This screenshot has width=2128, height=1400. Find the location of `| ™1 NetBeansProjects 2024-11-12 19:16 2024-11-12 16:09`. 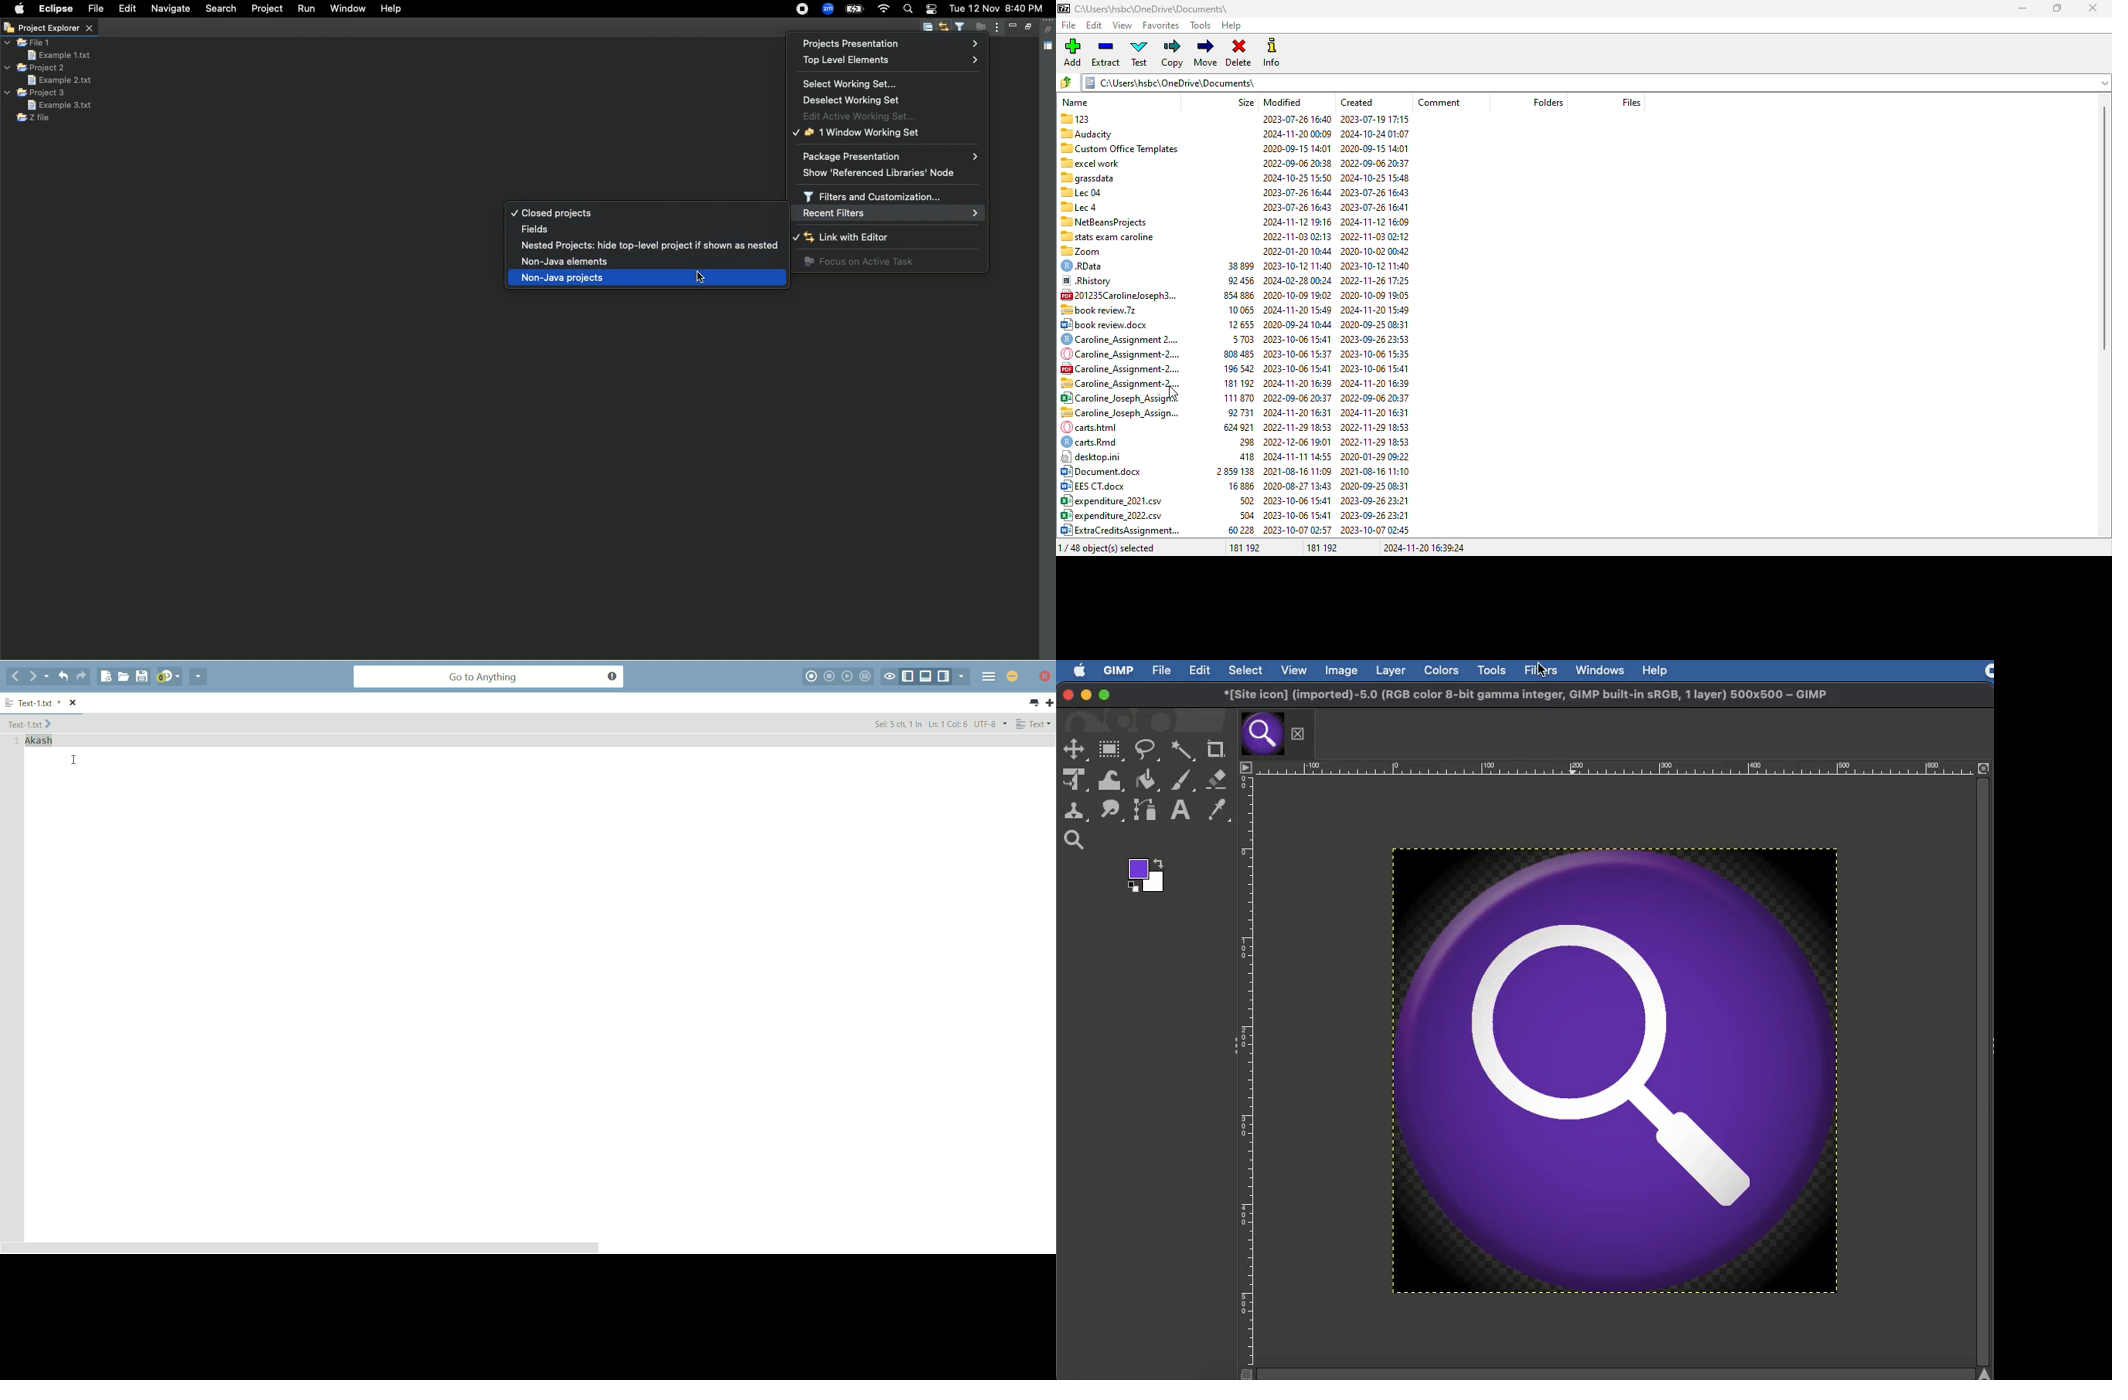

| ™1 NetBeansProjects 2024-11-12 19:16 2024-11-12 16:09 is located at coordinates (1232, 220).